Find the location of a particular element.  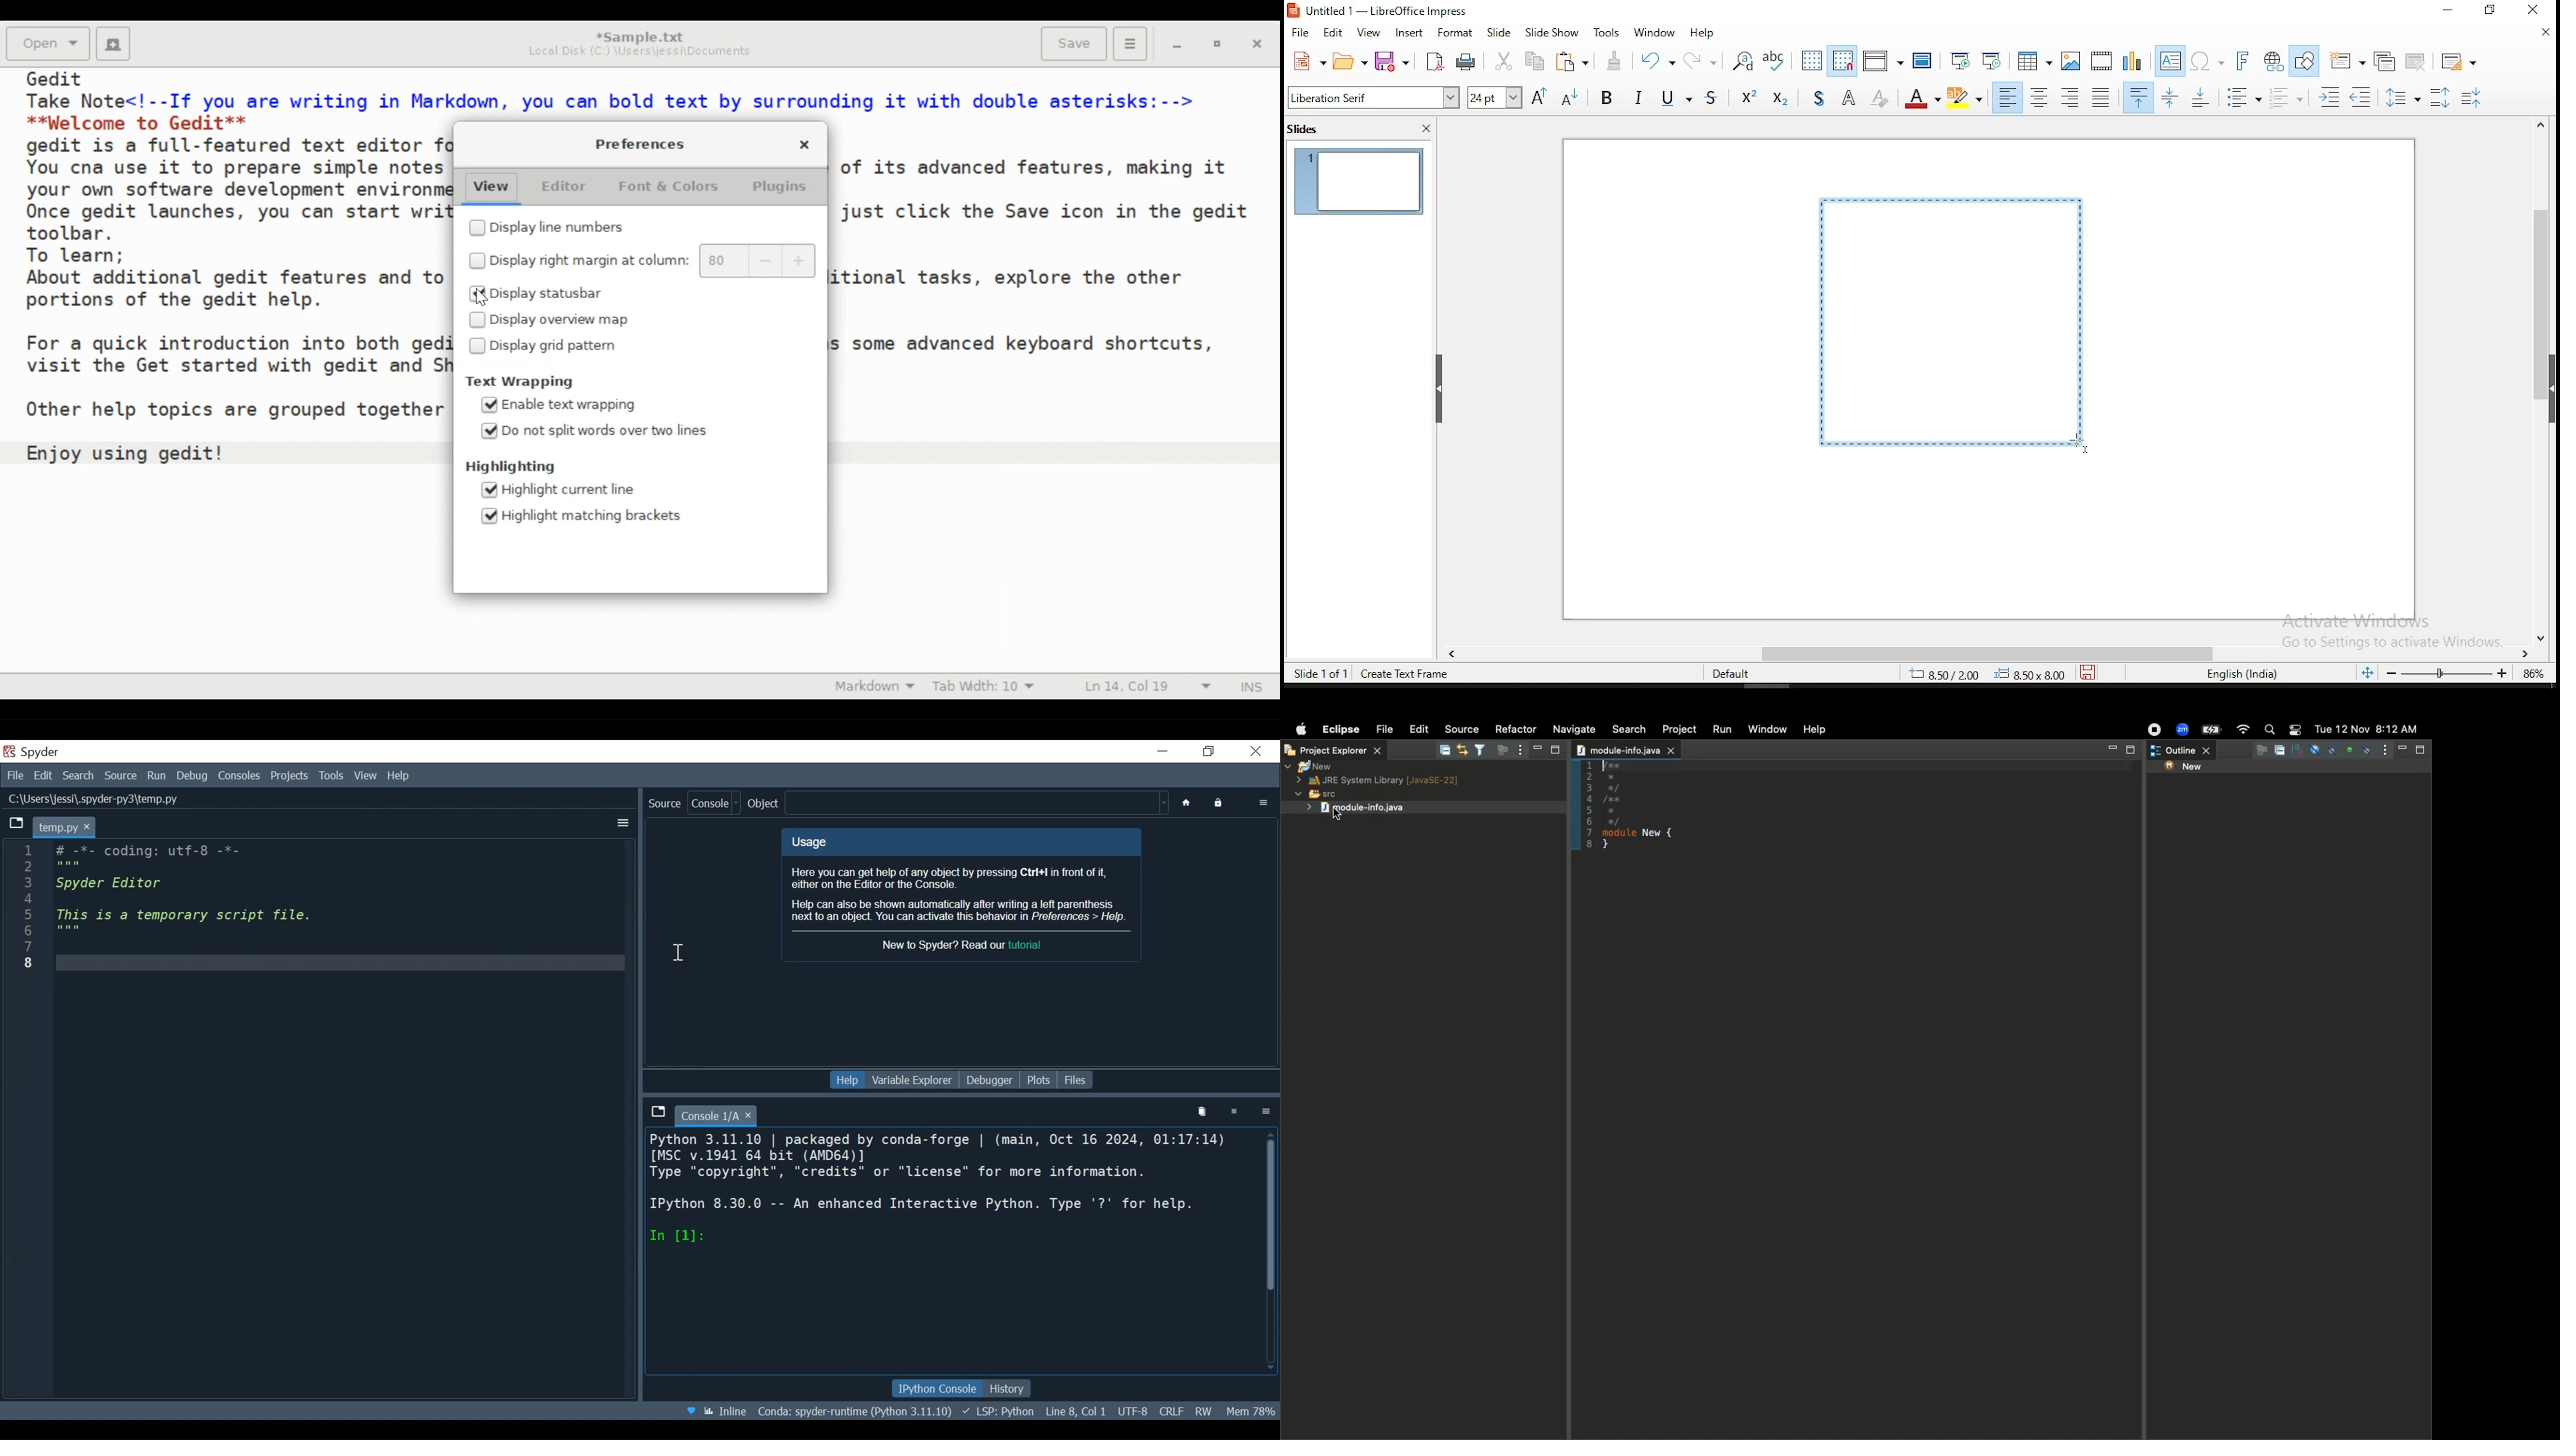

snap to grid is located at coordinates (1842, 61).